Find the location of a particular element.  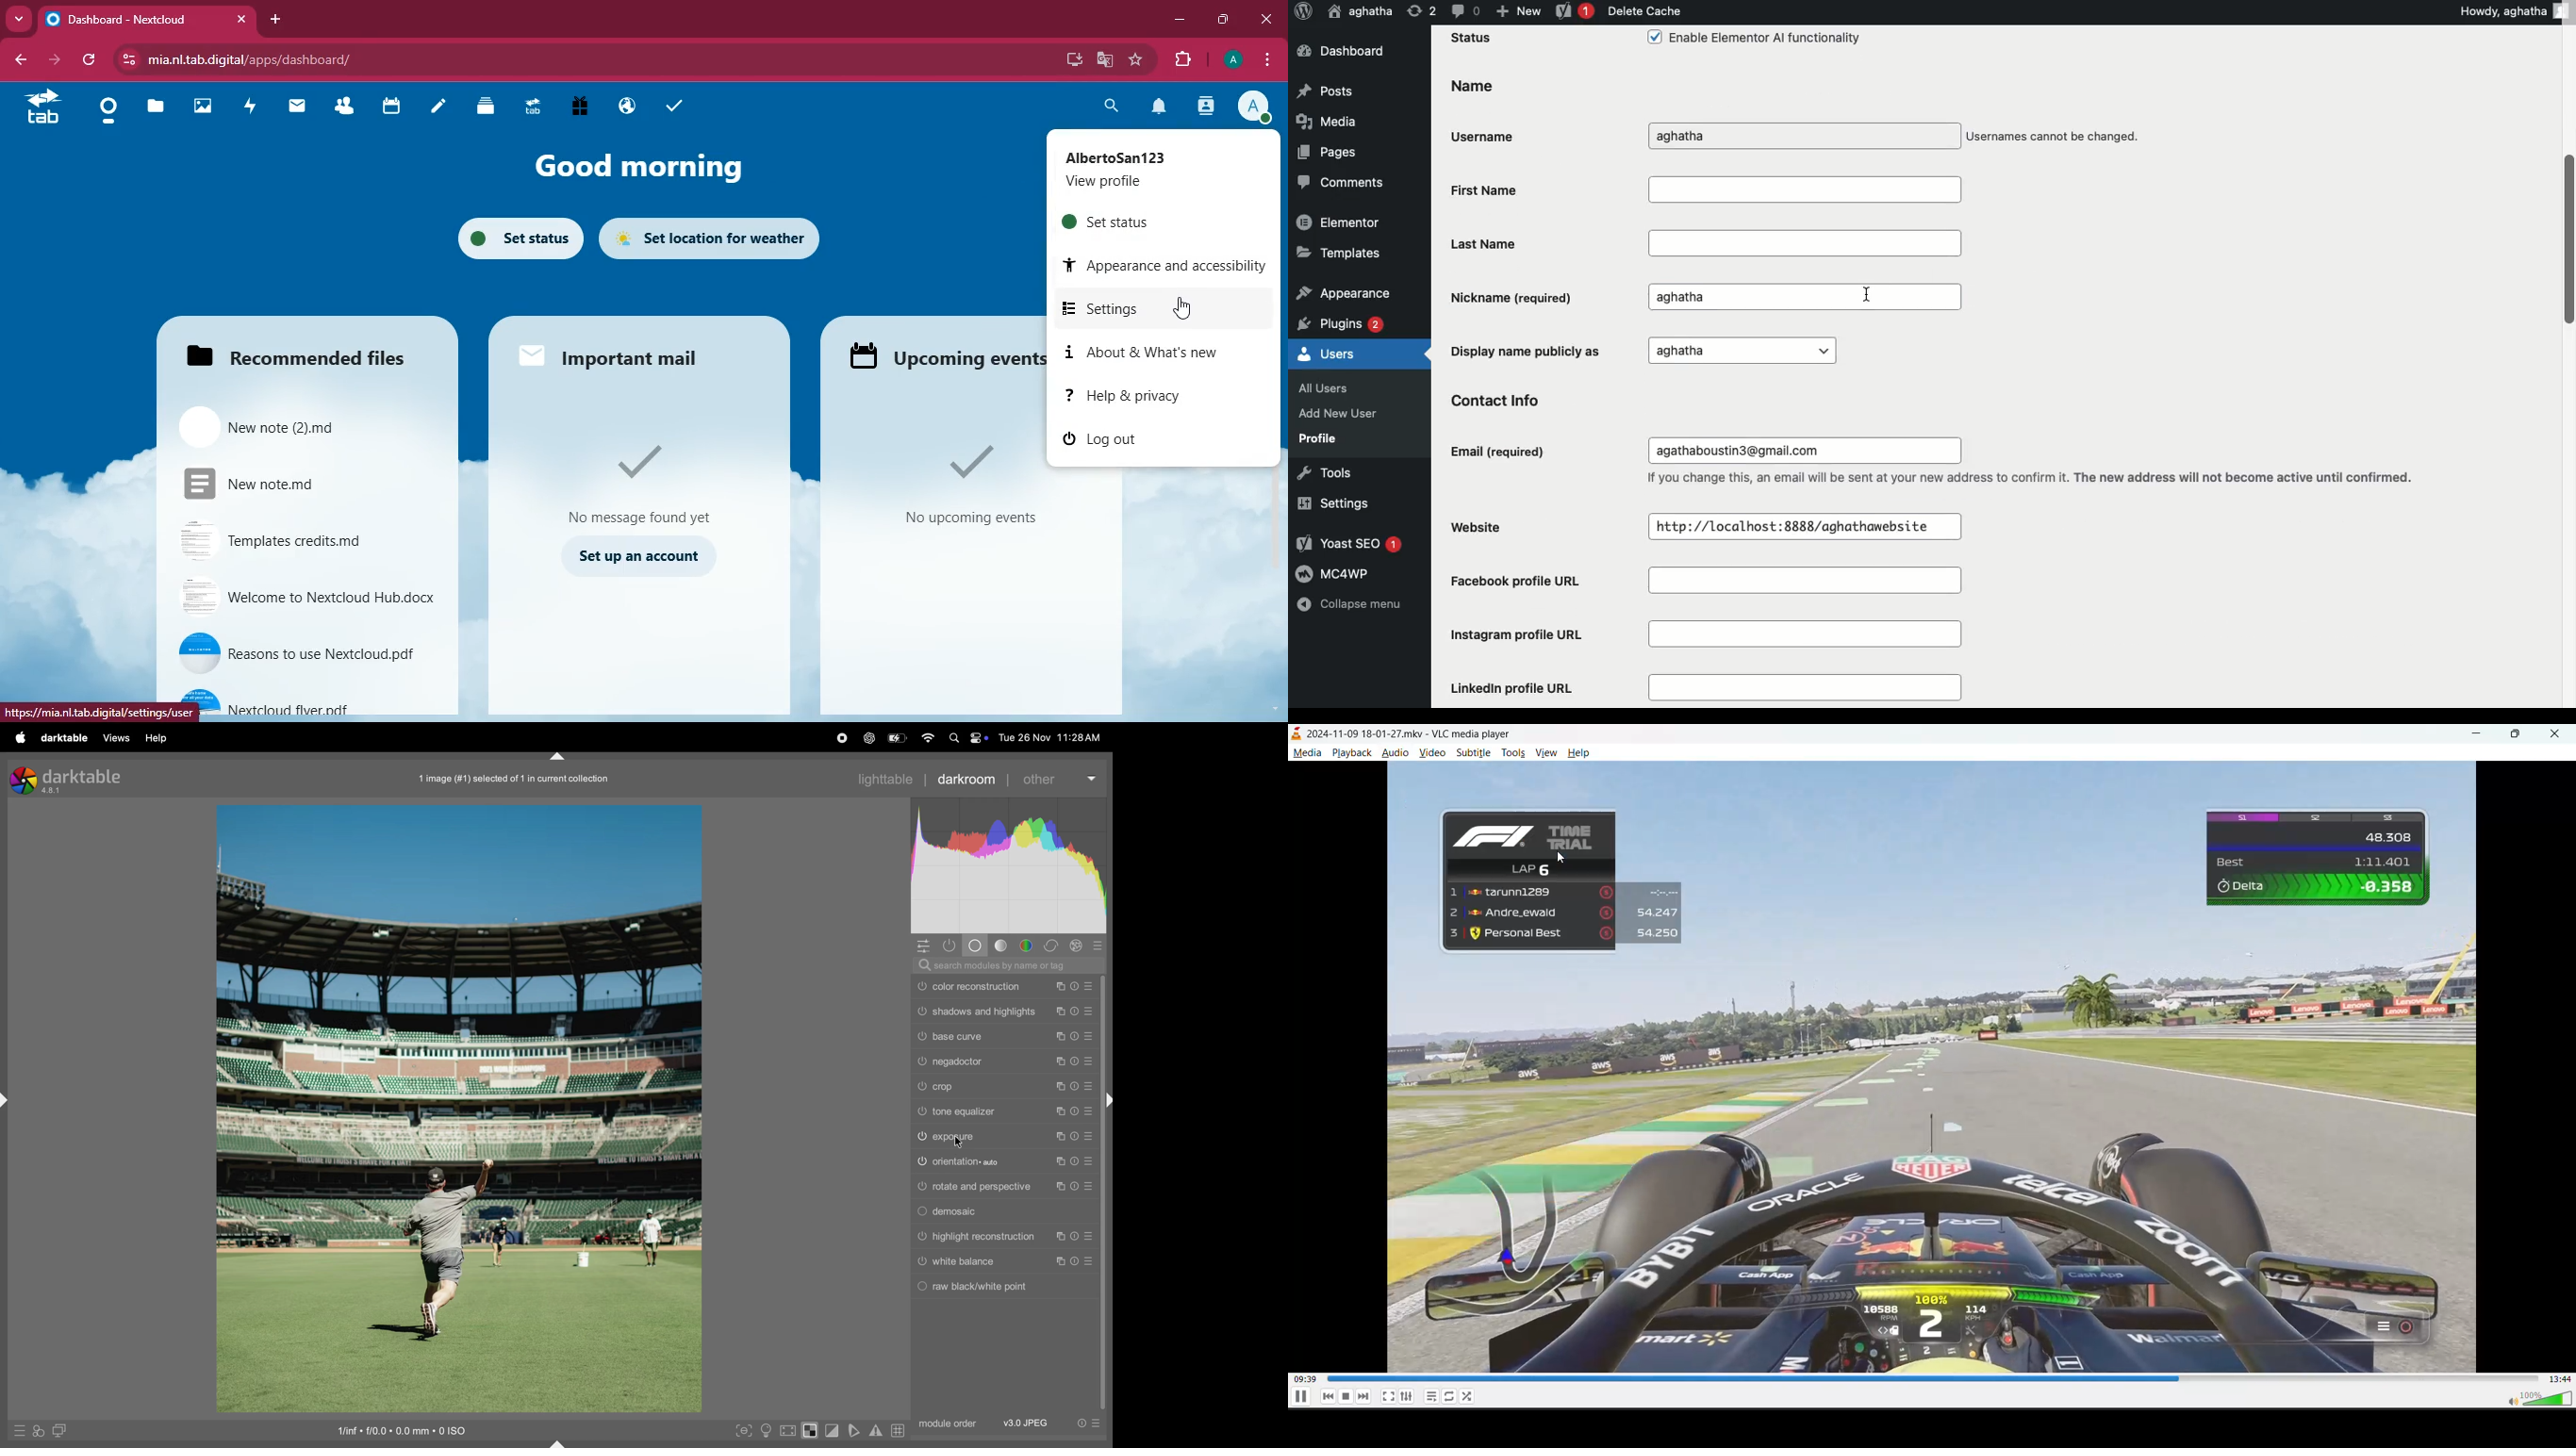

Presets  is located at coordinates (1089, 1011).